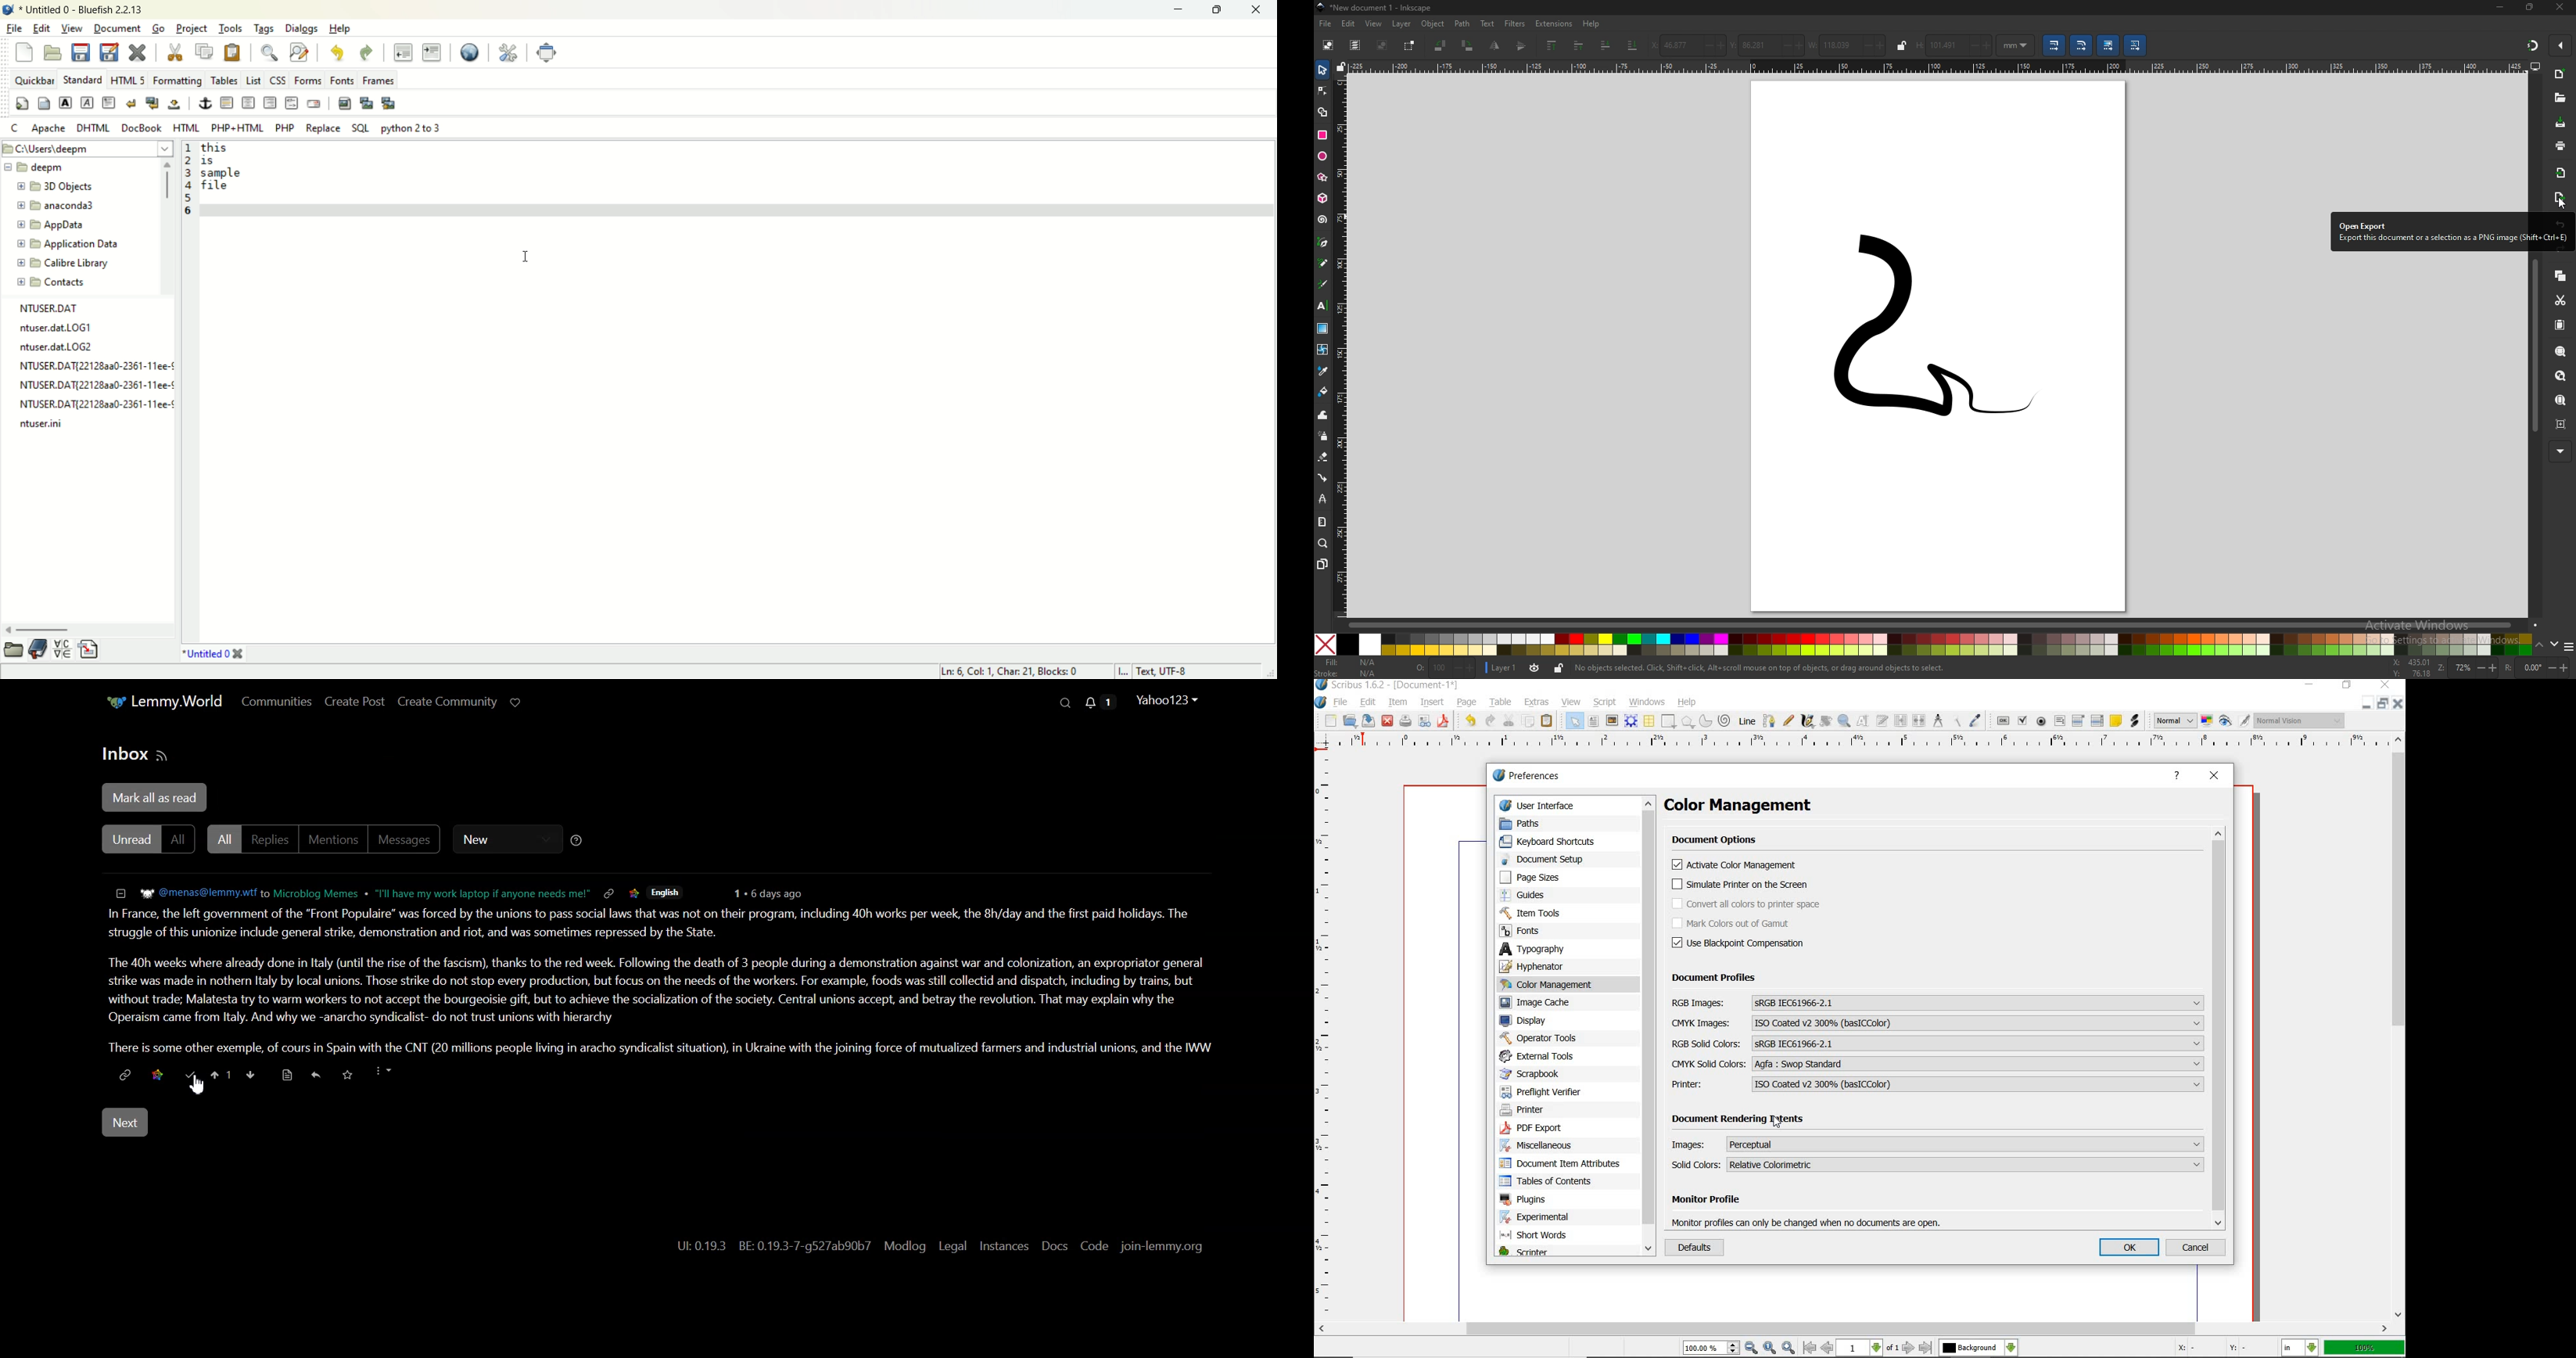  What do you see at coordinates (1844, 722) in the screenshot?
I see `zoom in or zoom out` at bounding box center [1844, 722].